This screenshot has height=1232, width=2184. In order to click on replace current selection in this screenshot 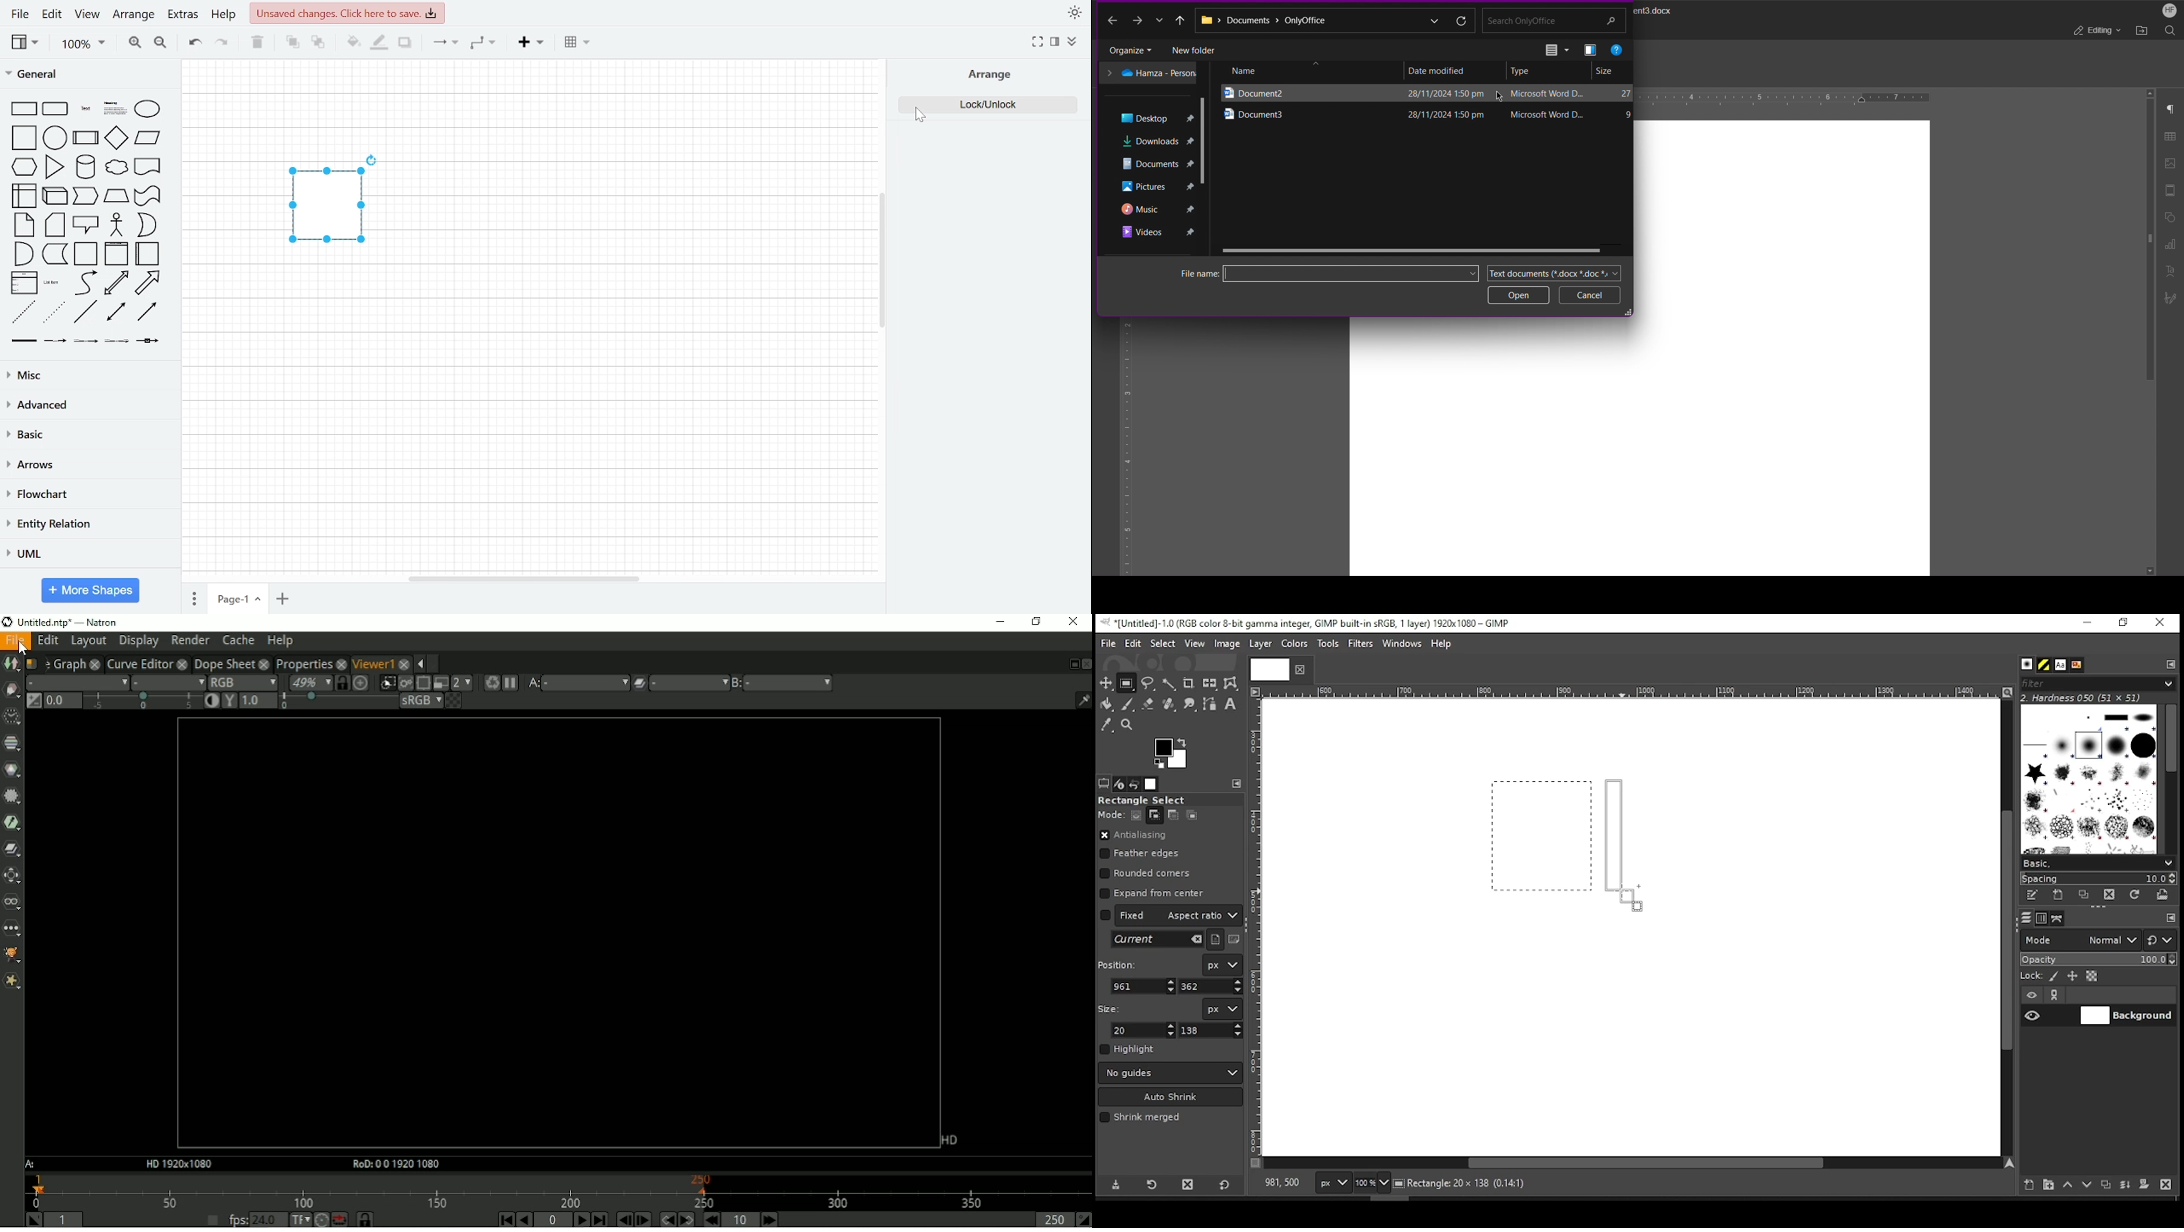, I will do `click(1137, 815)`.